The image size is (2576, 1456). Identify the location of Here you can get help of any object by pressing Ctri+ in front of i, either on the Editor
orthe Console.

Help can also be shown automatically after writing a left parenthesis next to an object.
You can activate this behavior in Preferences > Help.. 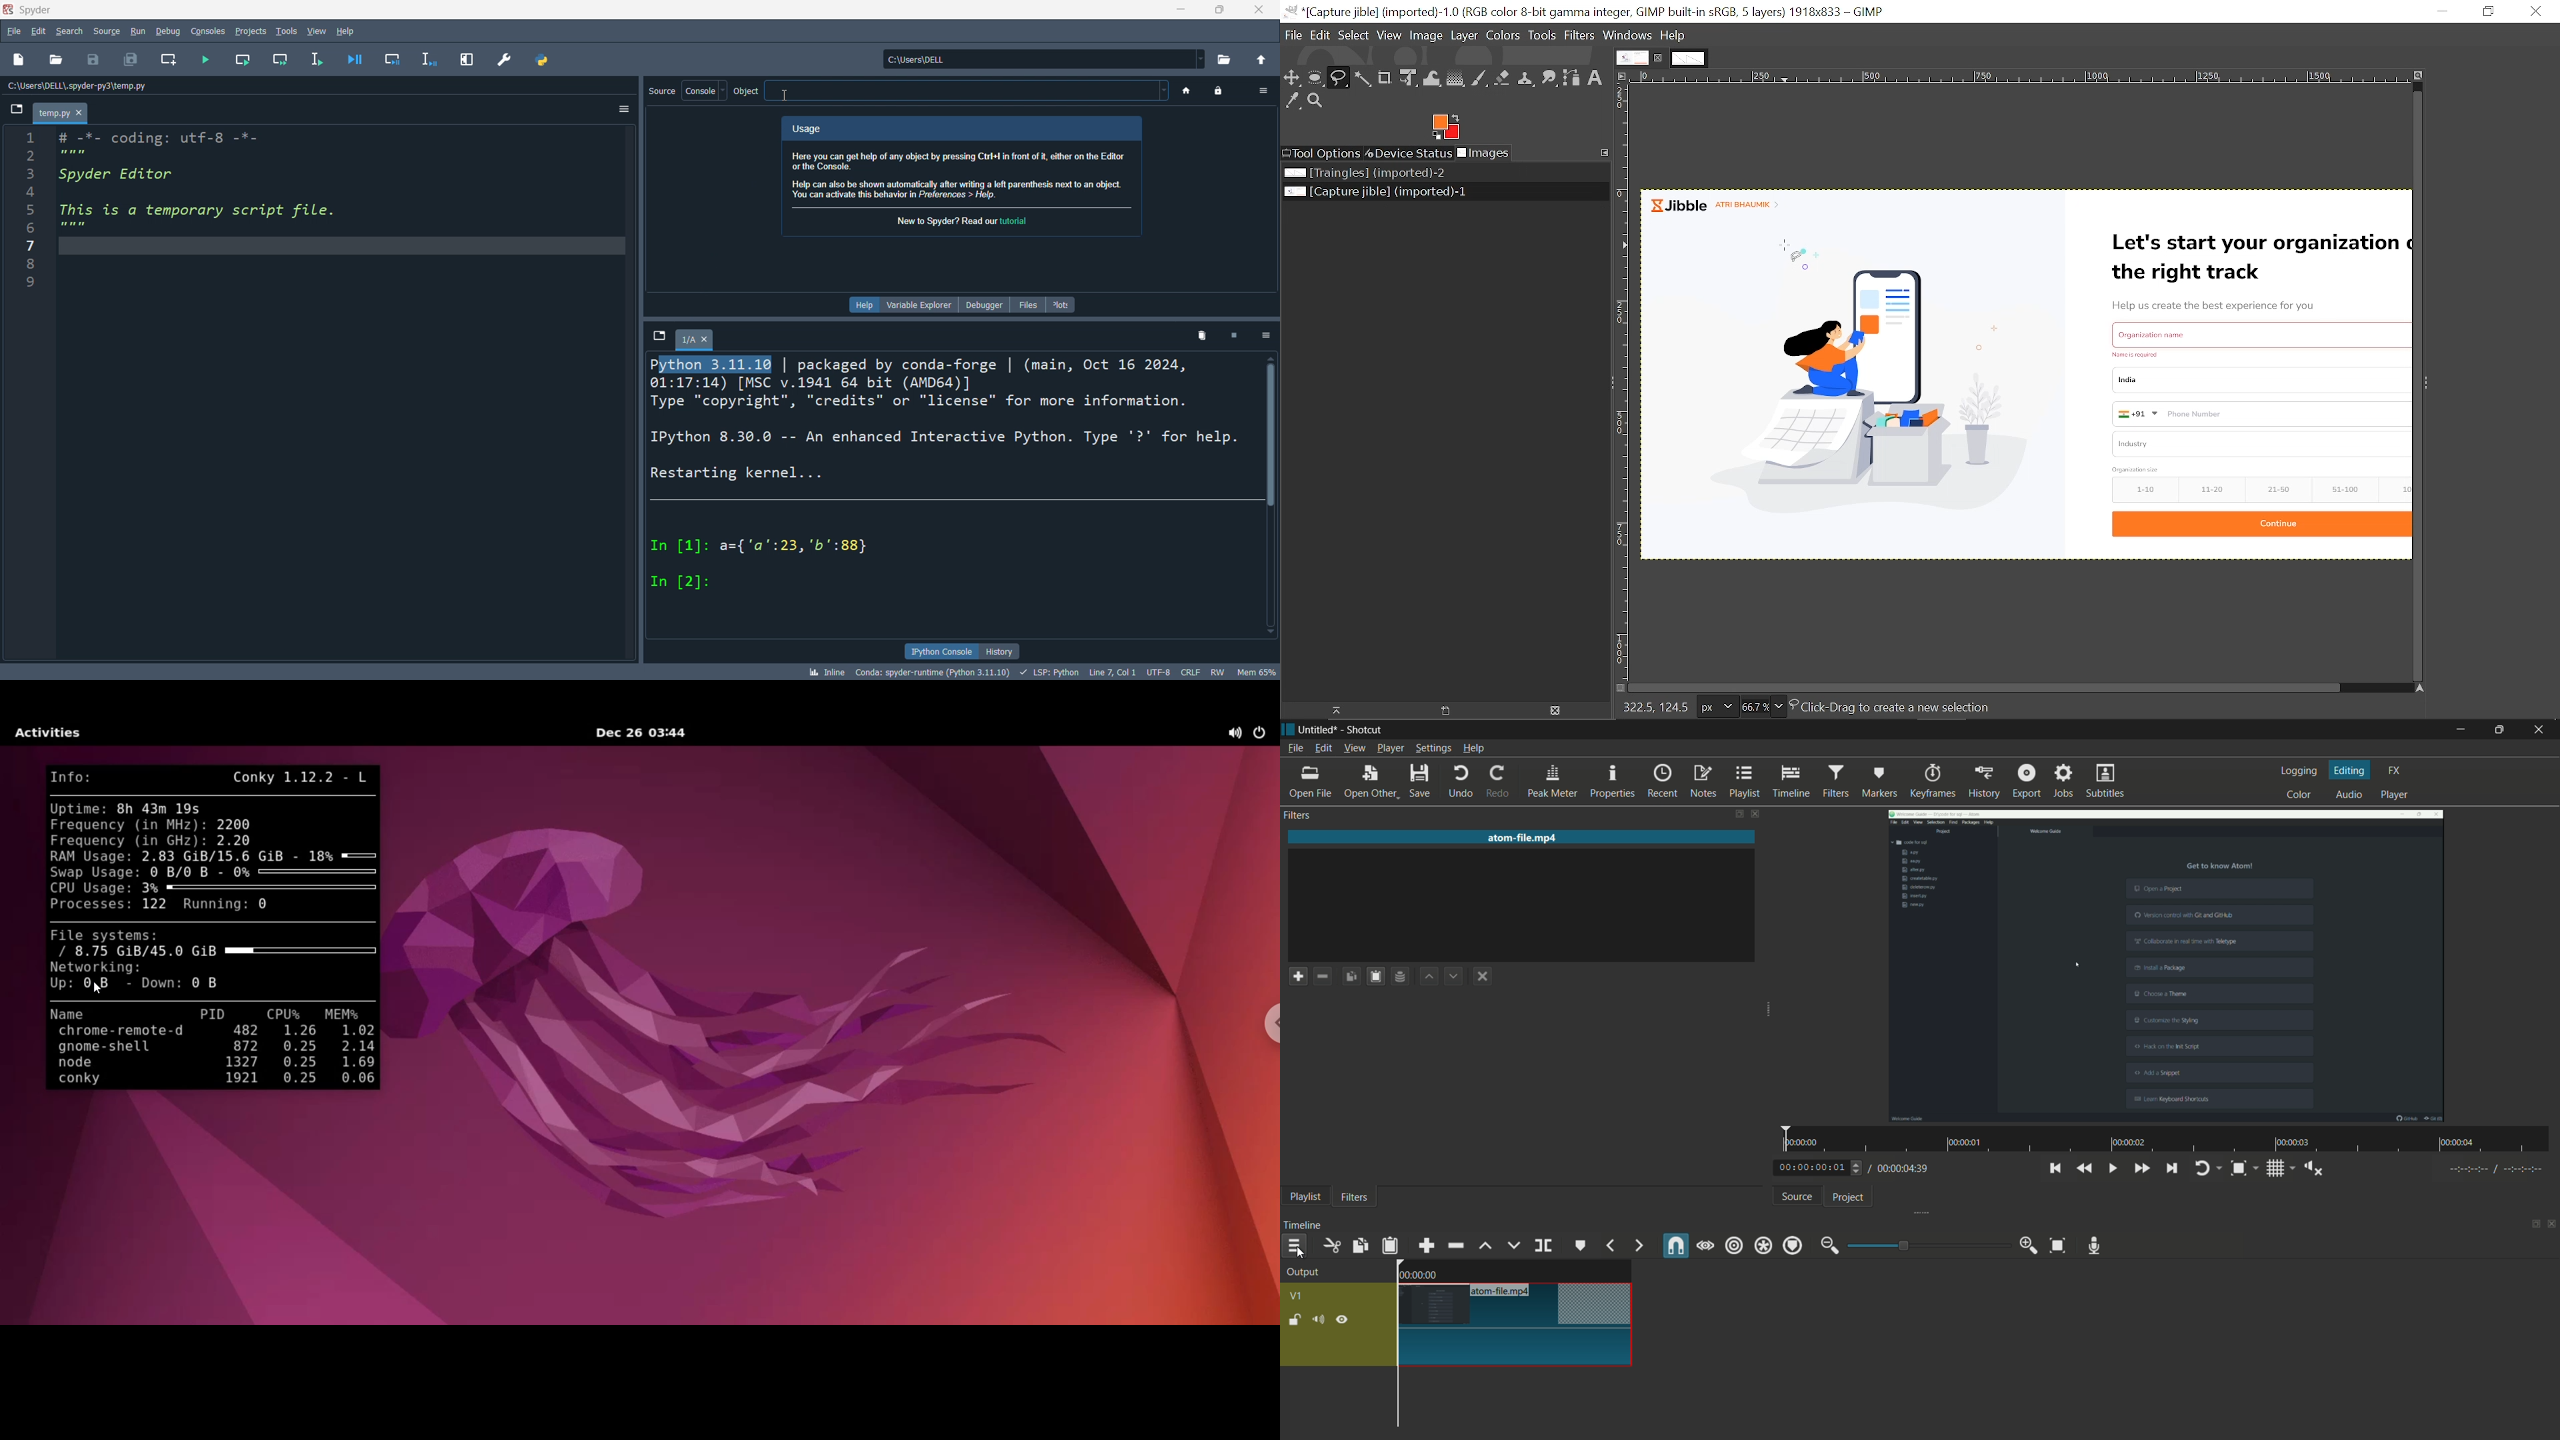
(962, 174).